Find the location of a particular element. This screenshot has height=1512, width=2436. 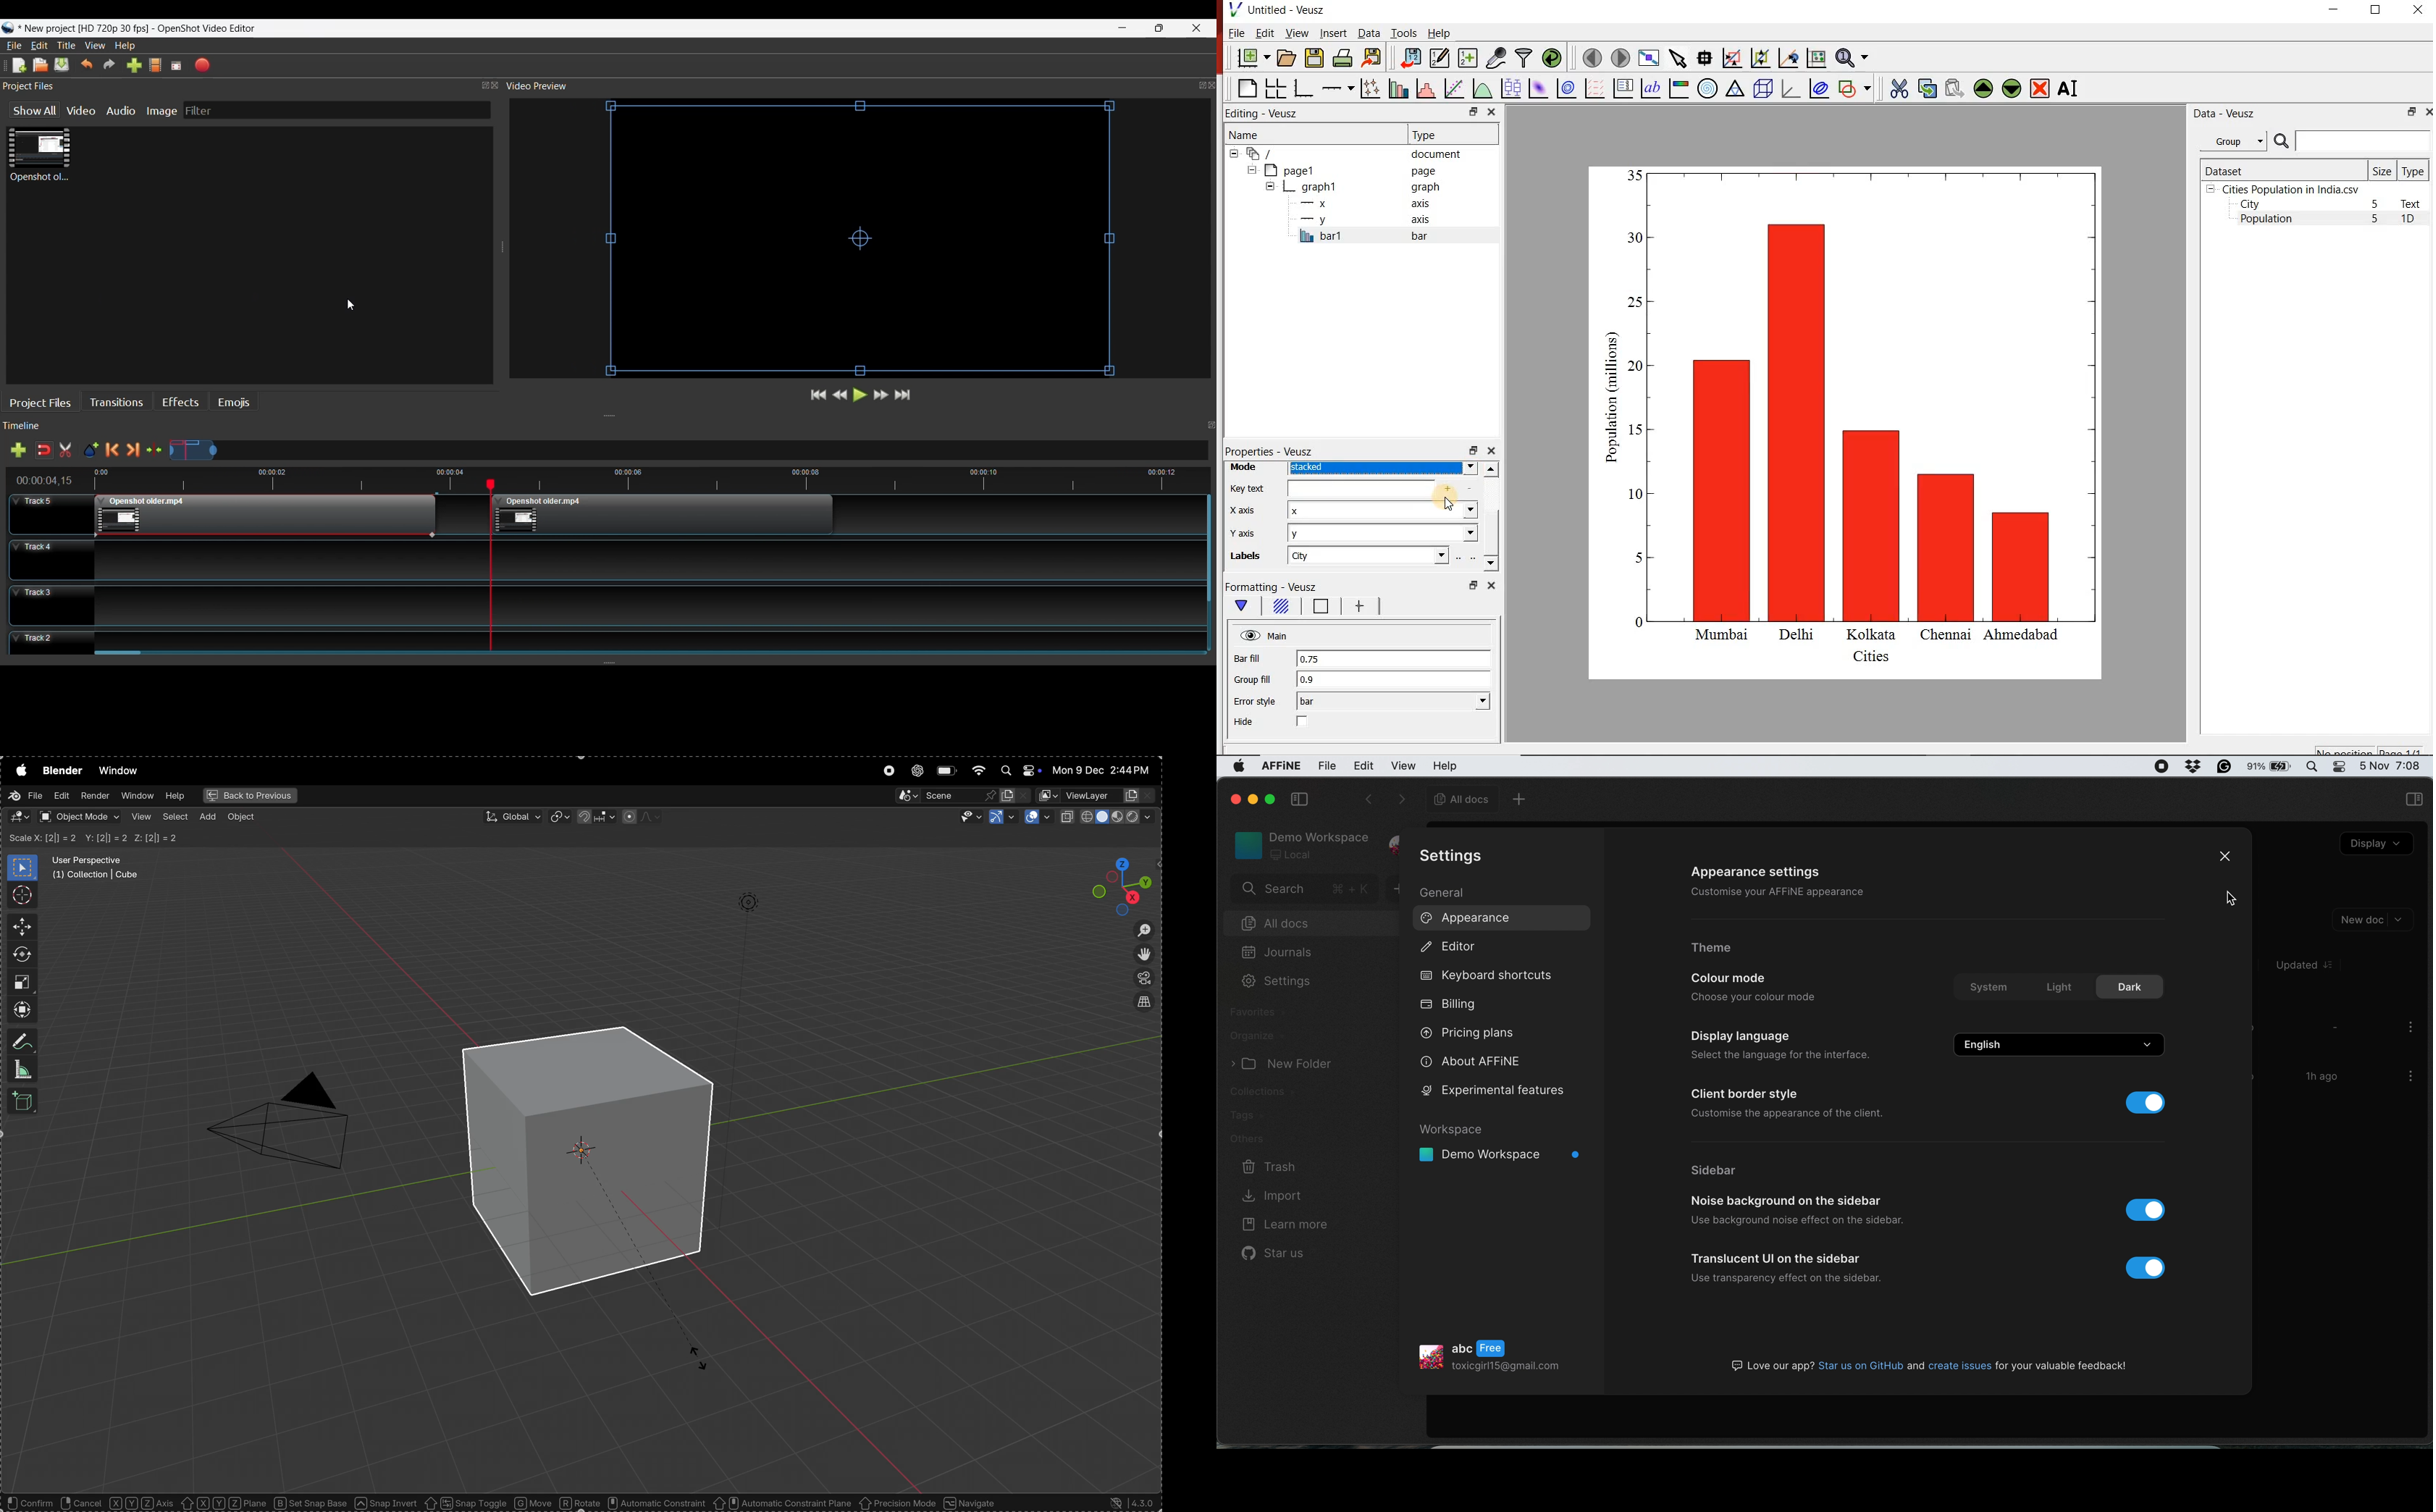

Insert is located at coordinates (1332, 34).